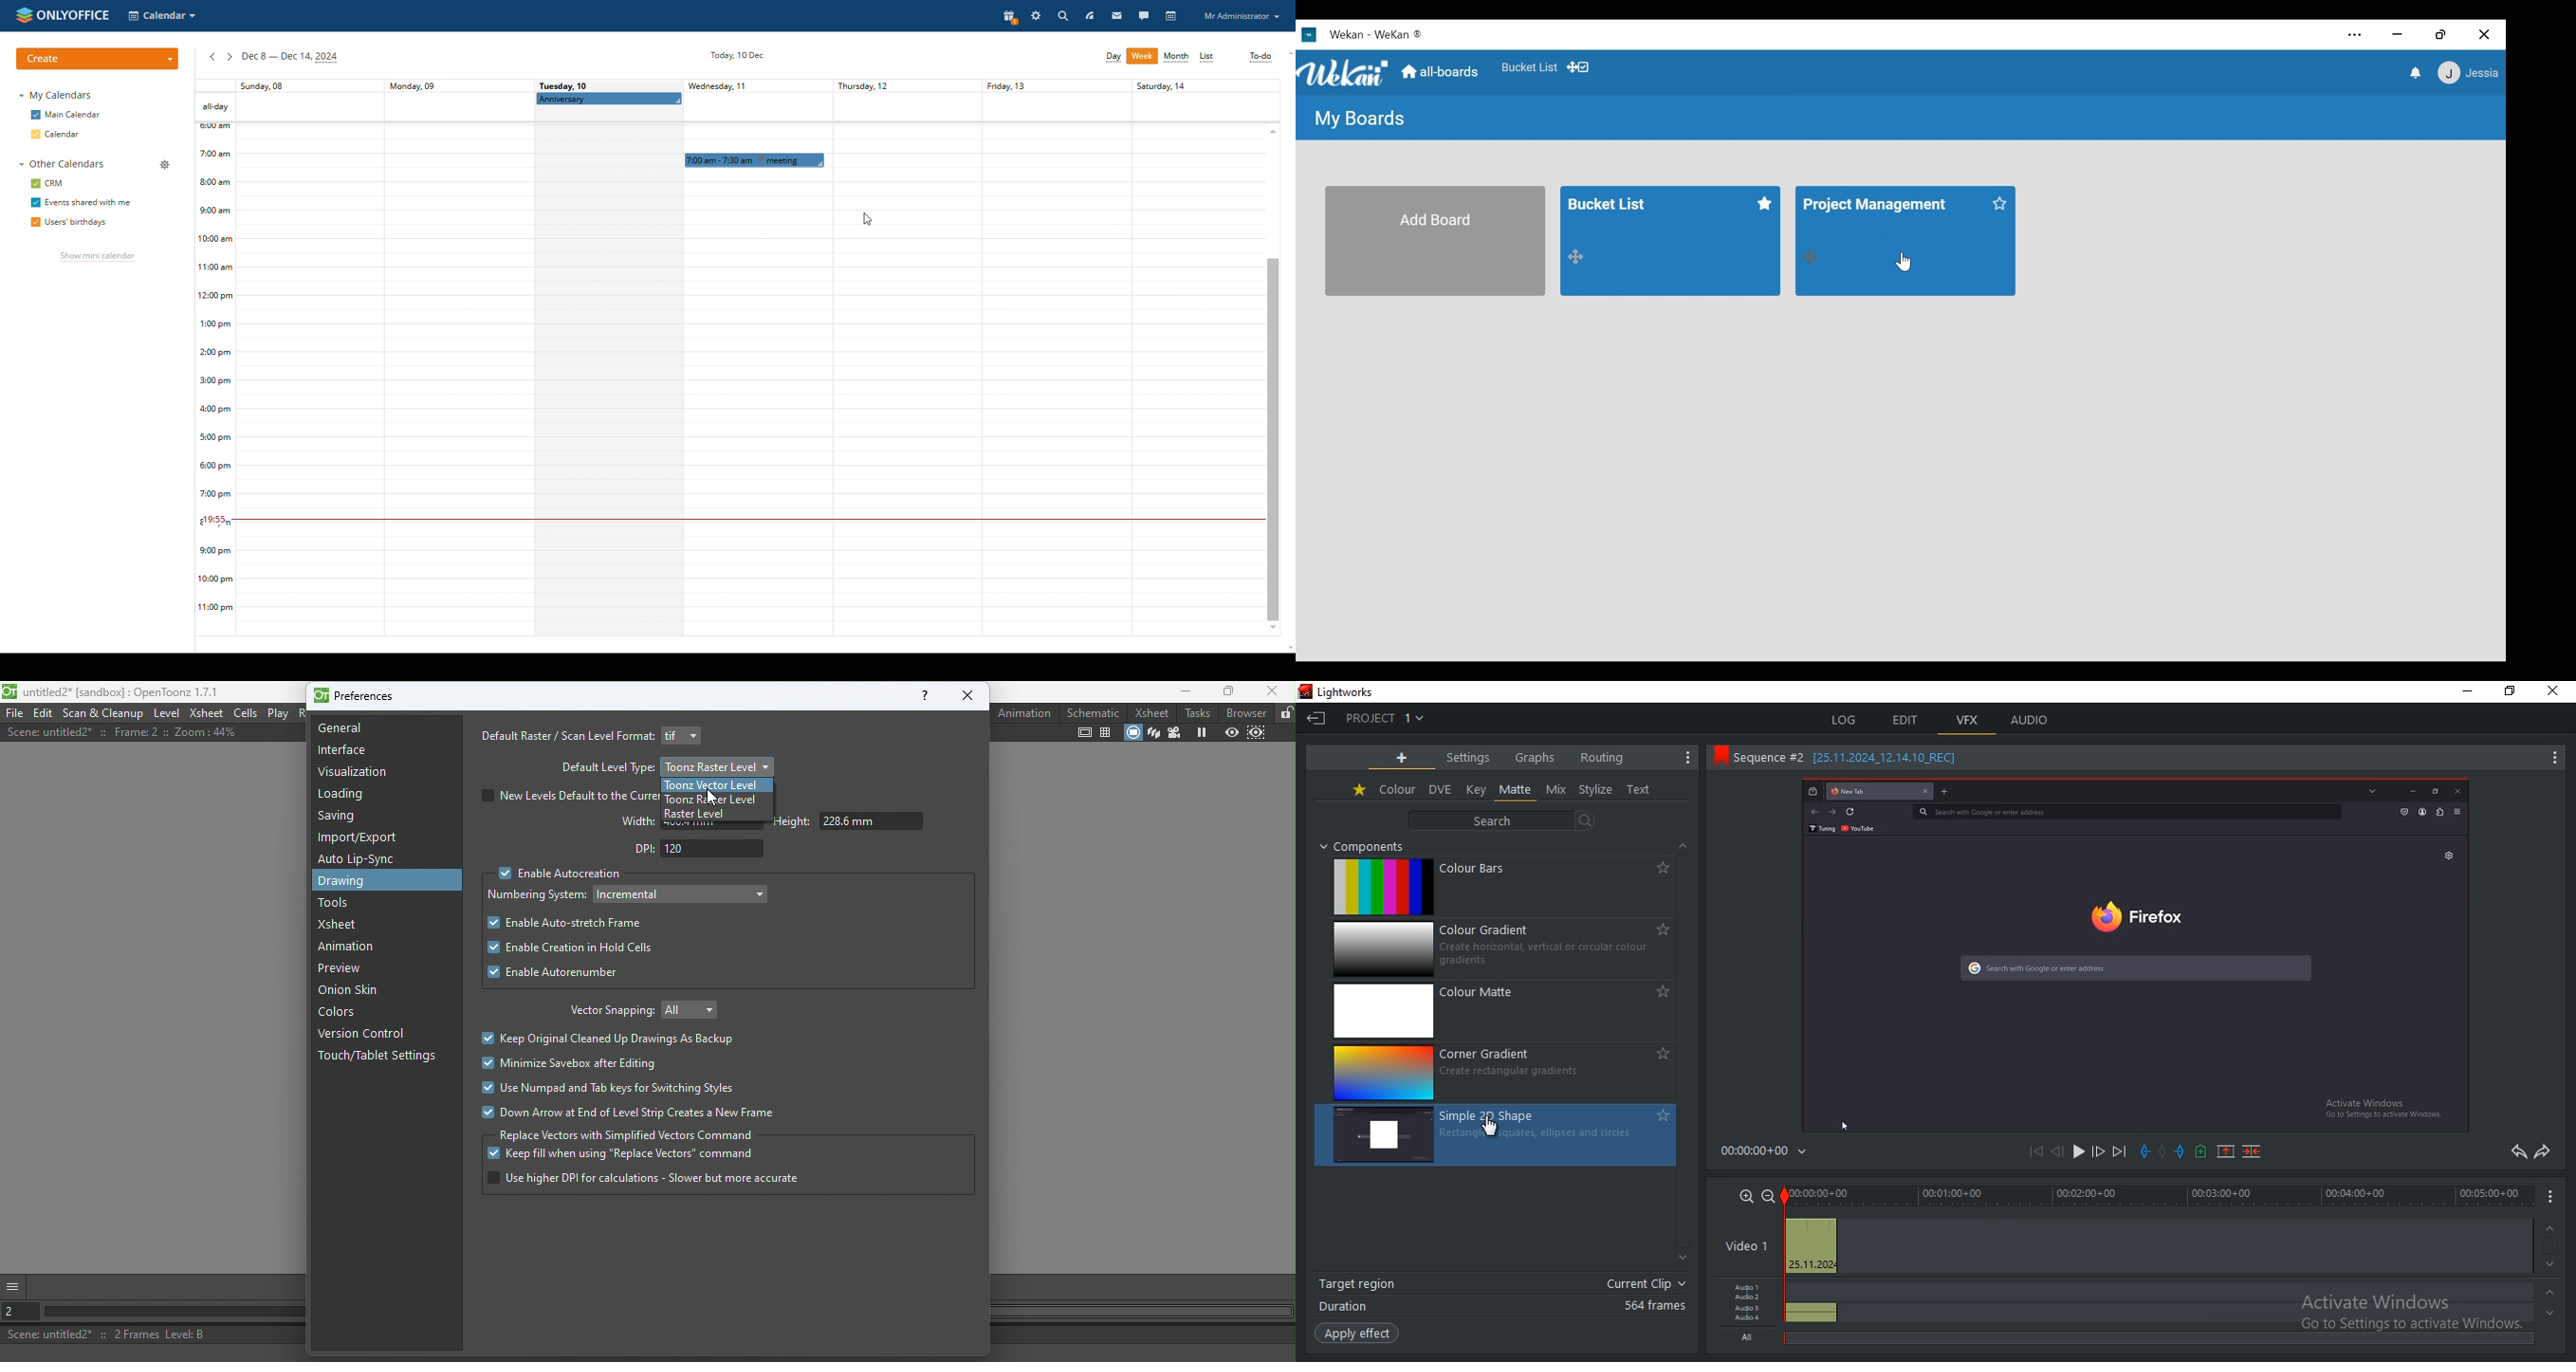 This screenshot has height=1372, width=2576. Describe the element at coordinates (1370, 846) in the screenshot. I see `components` at that location.